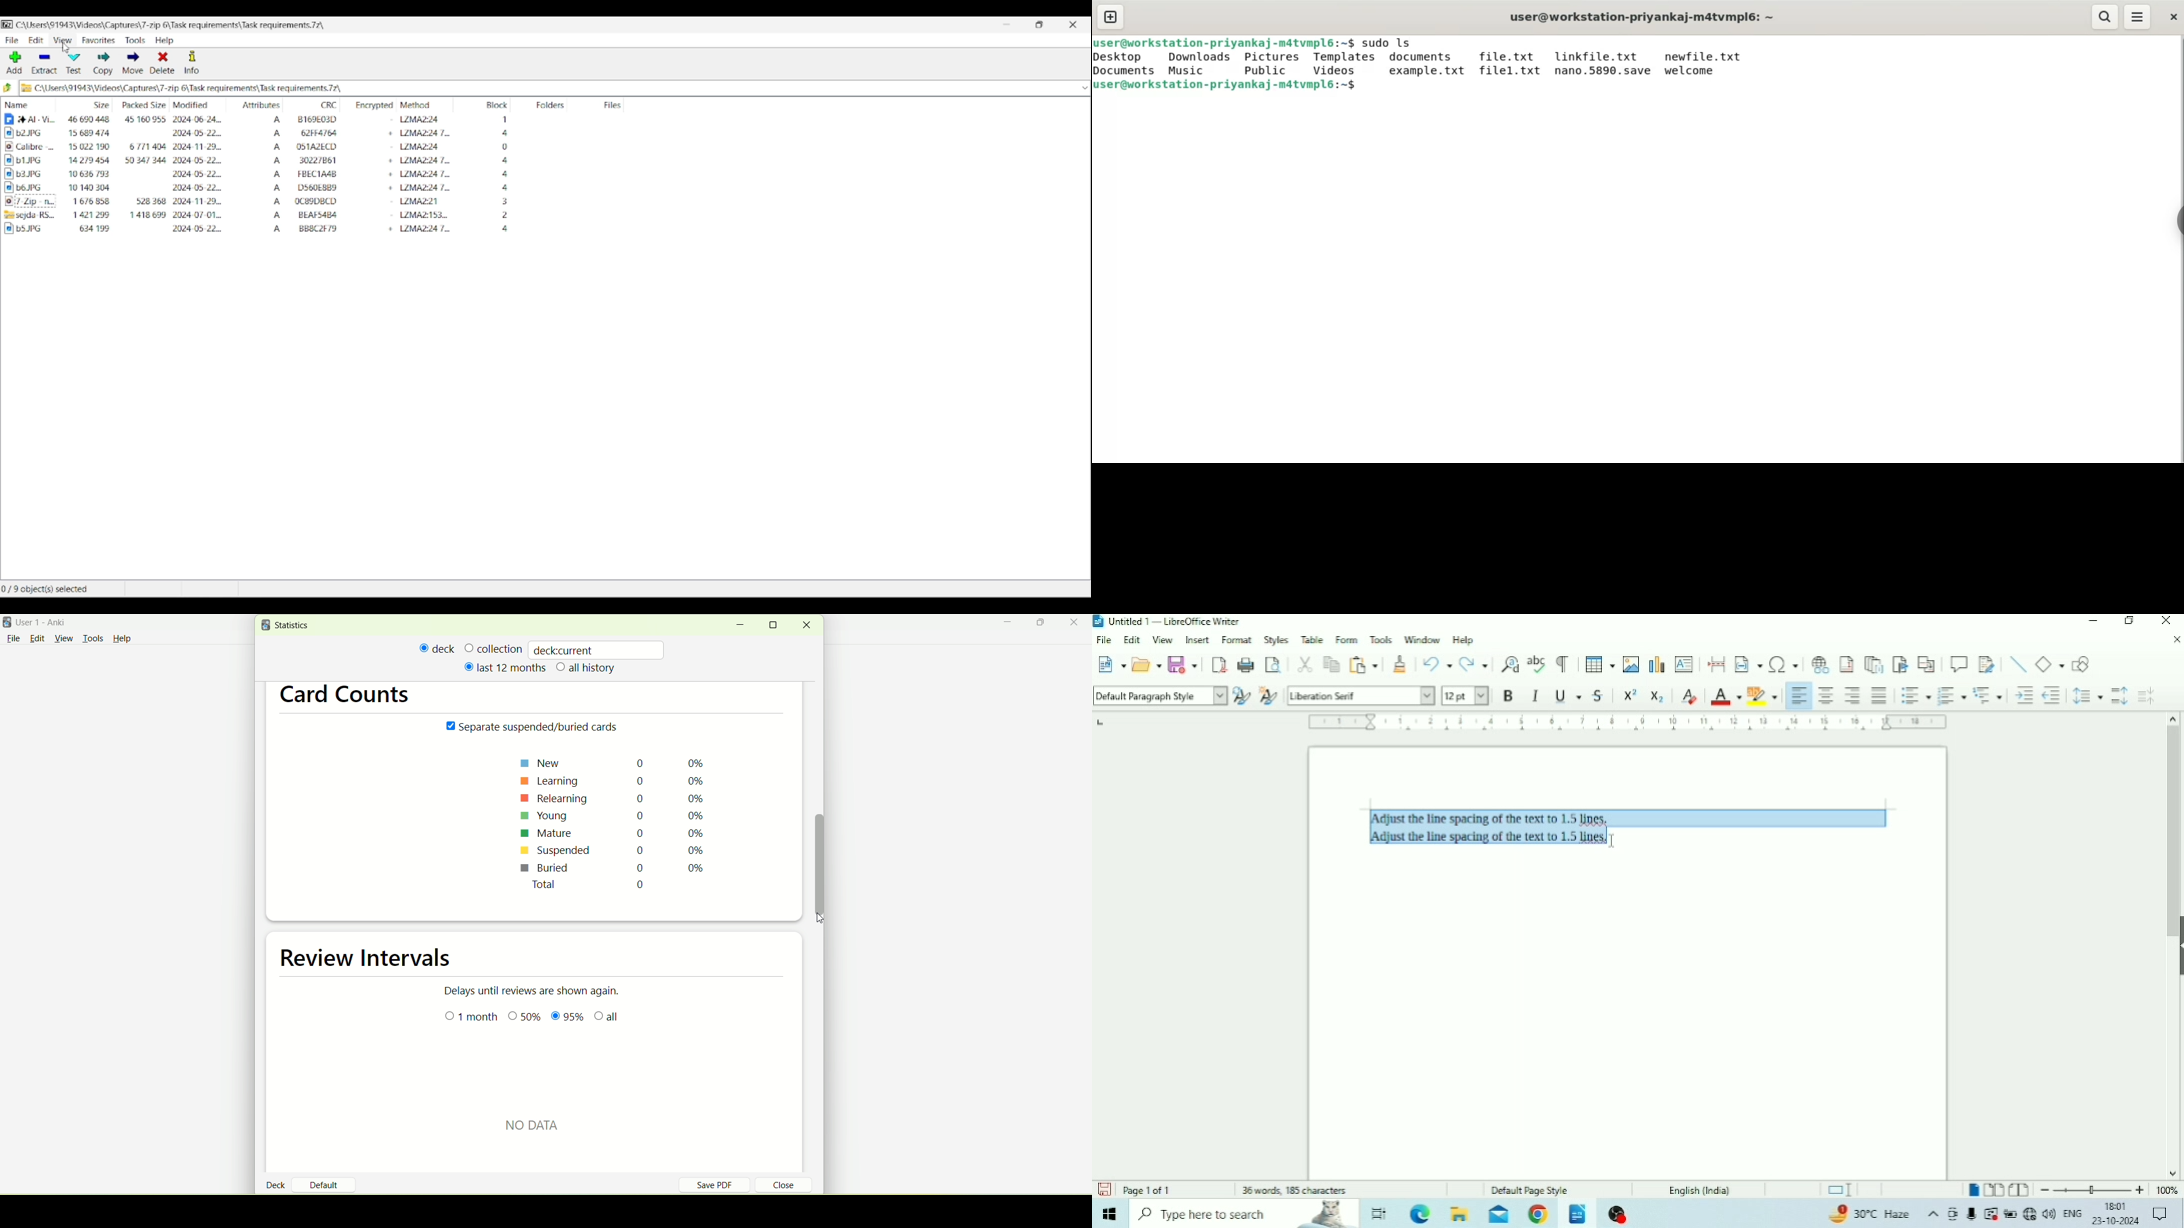 The height and width of the screenshot is (1232, 2184). Describe the element at coordinates (611, 852) in the screenshot. I see `suspended 0 0%` at that location.